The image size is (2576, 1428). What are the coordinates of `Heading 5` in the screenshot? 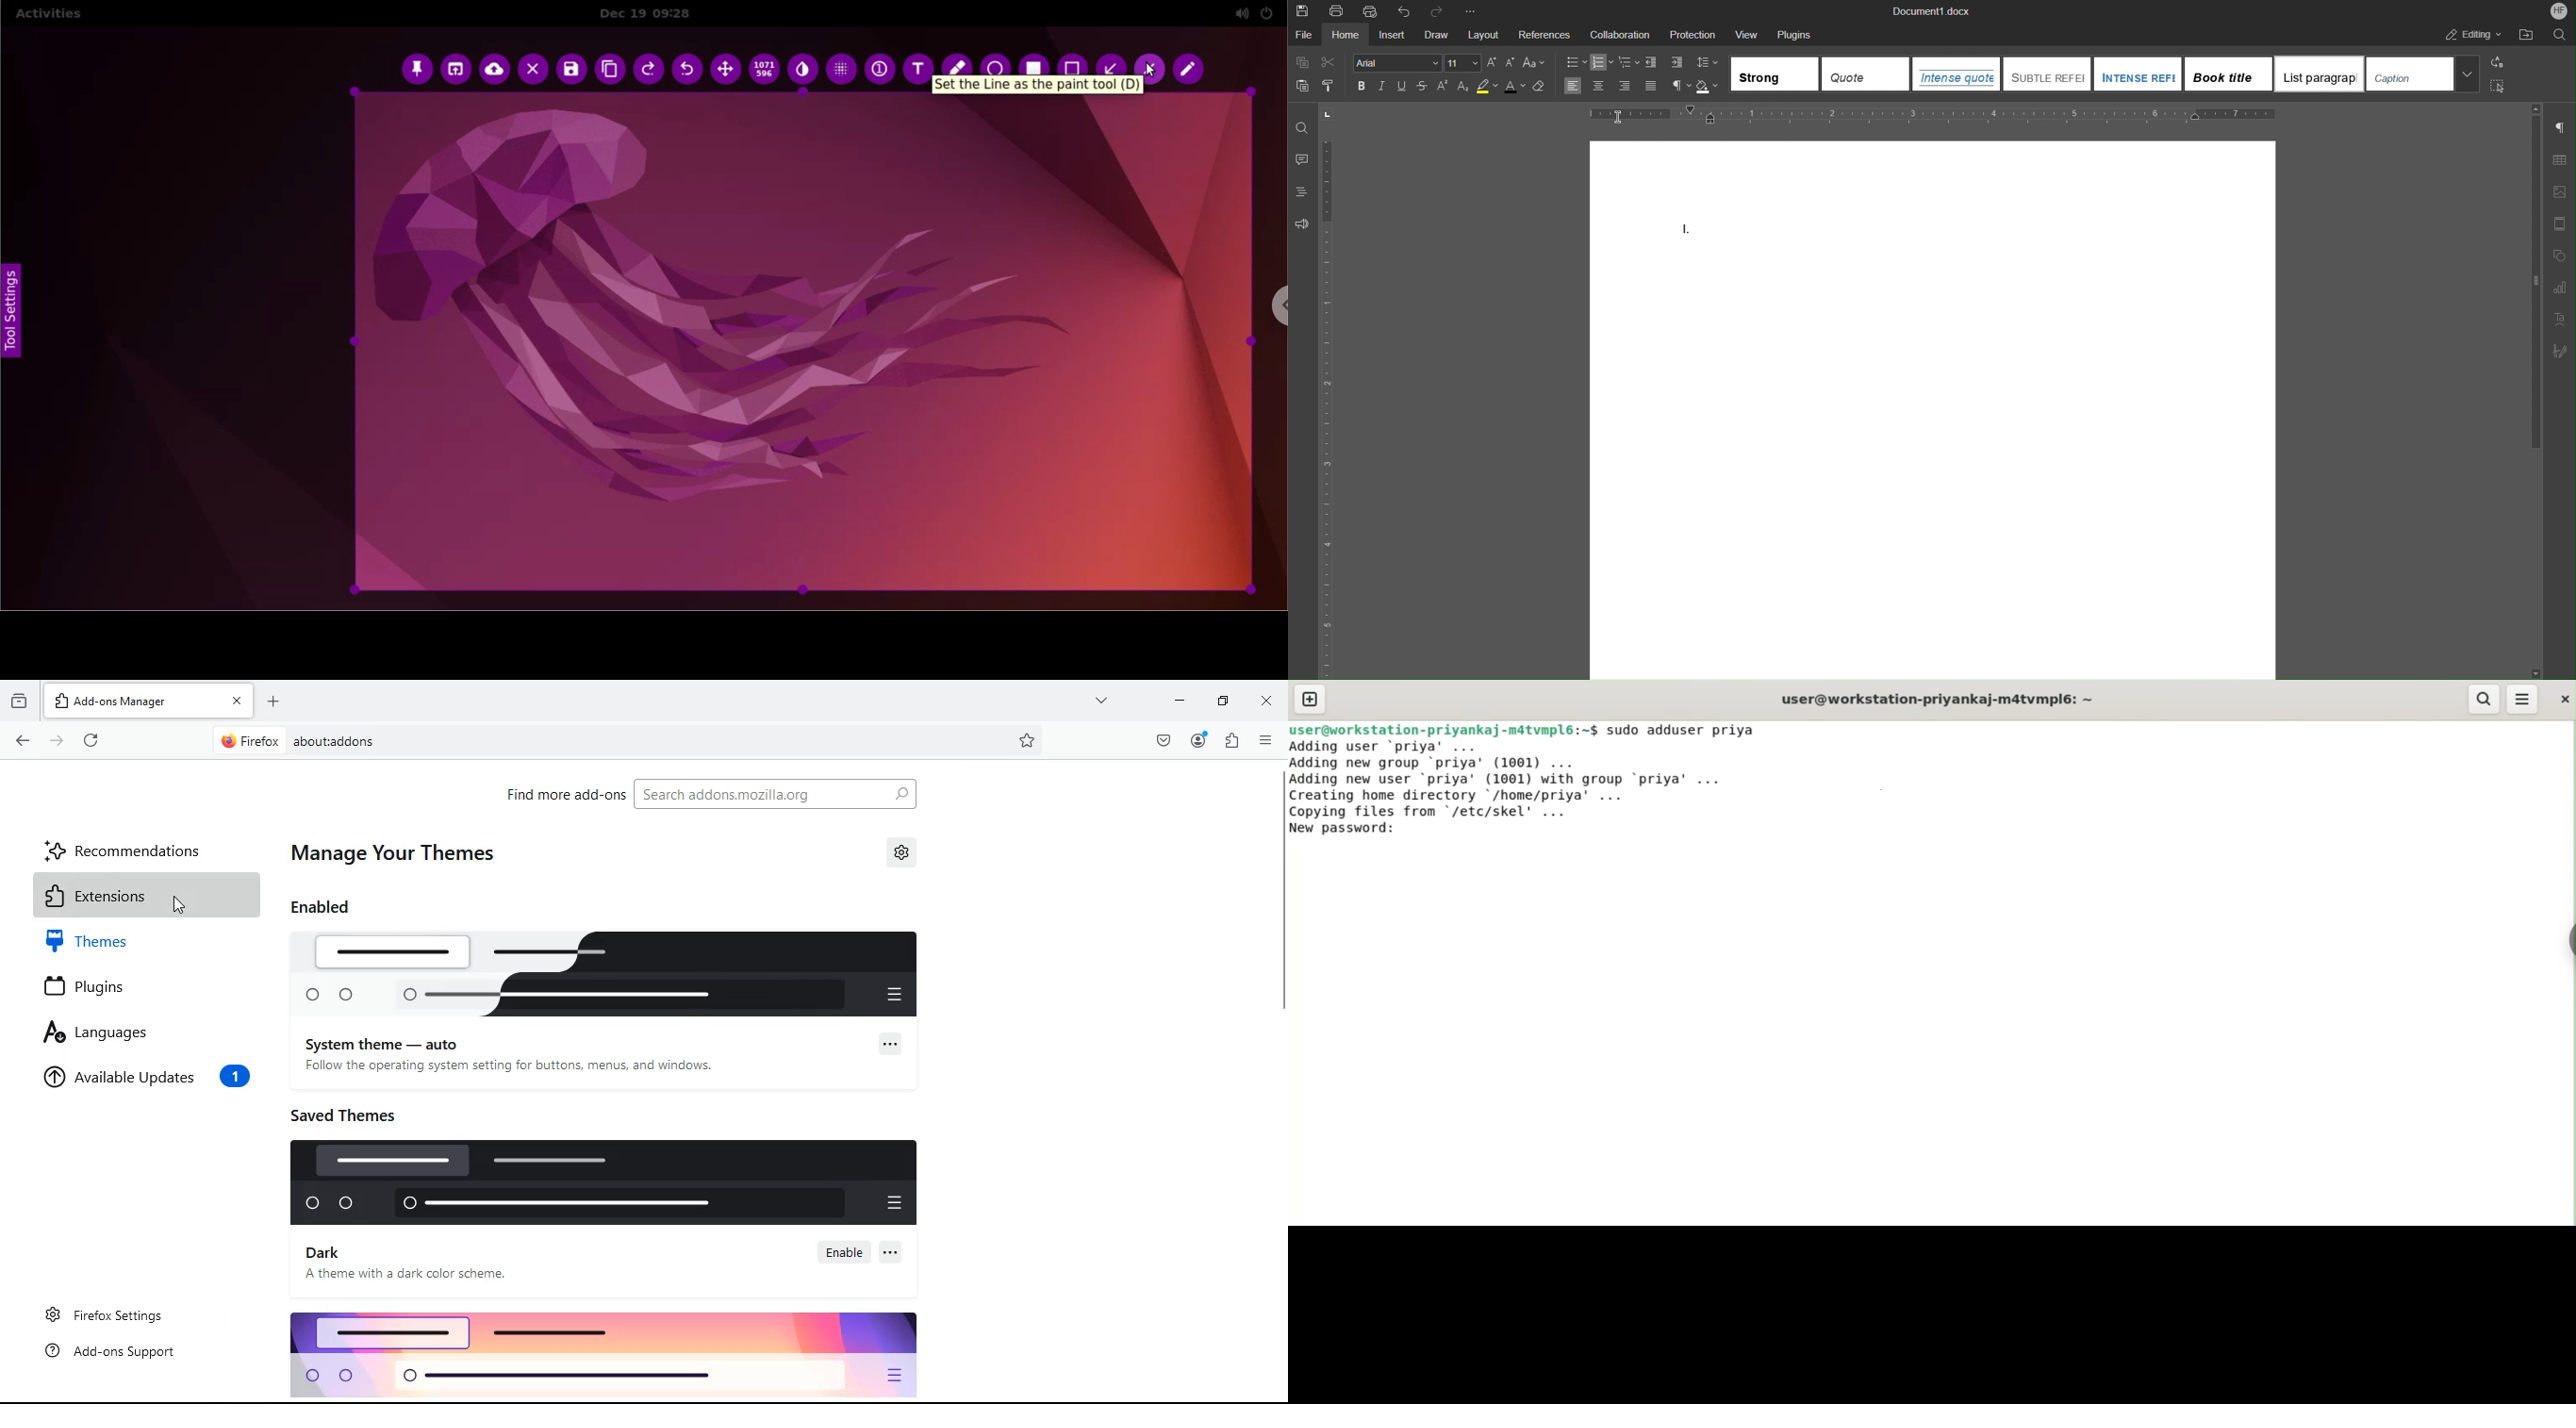 It's located at (2320, 74).